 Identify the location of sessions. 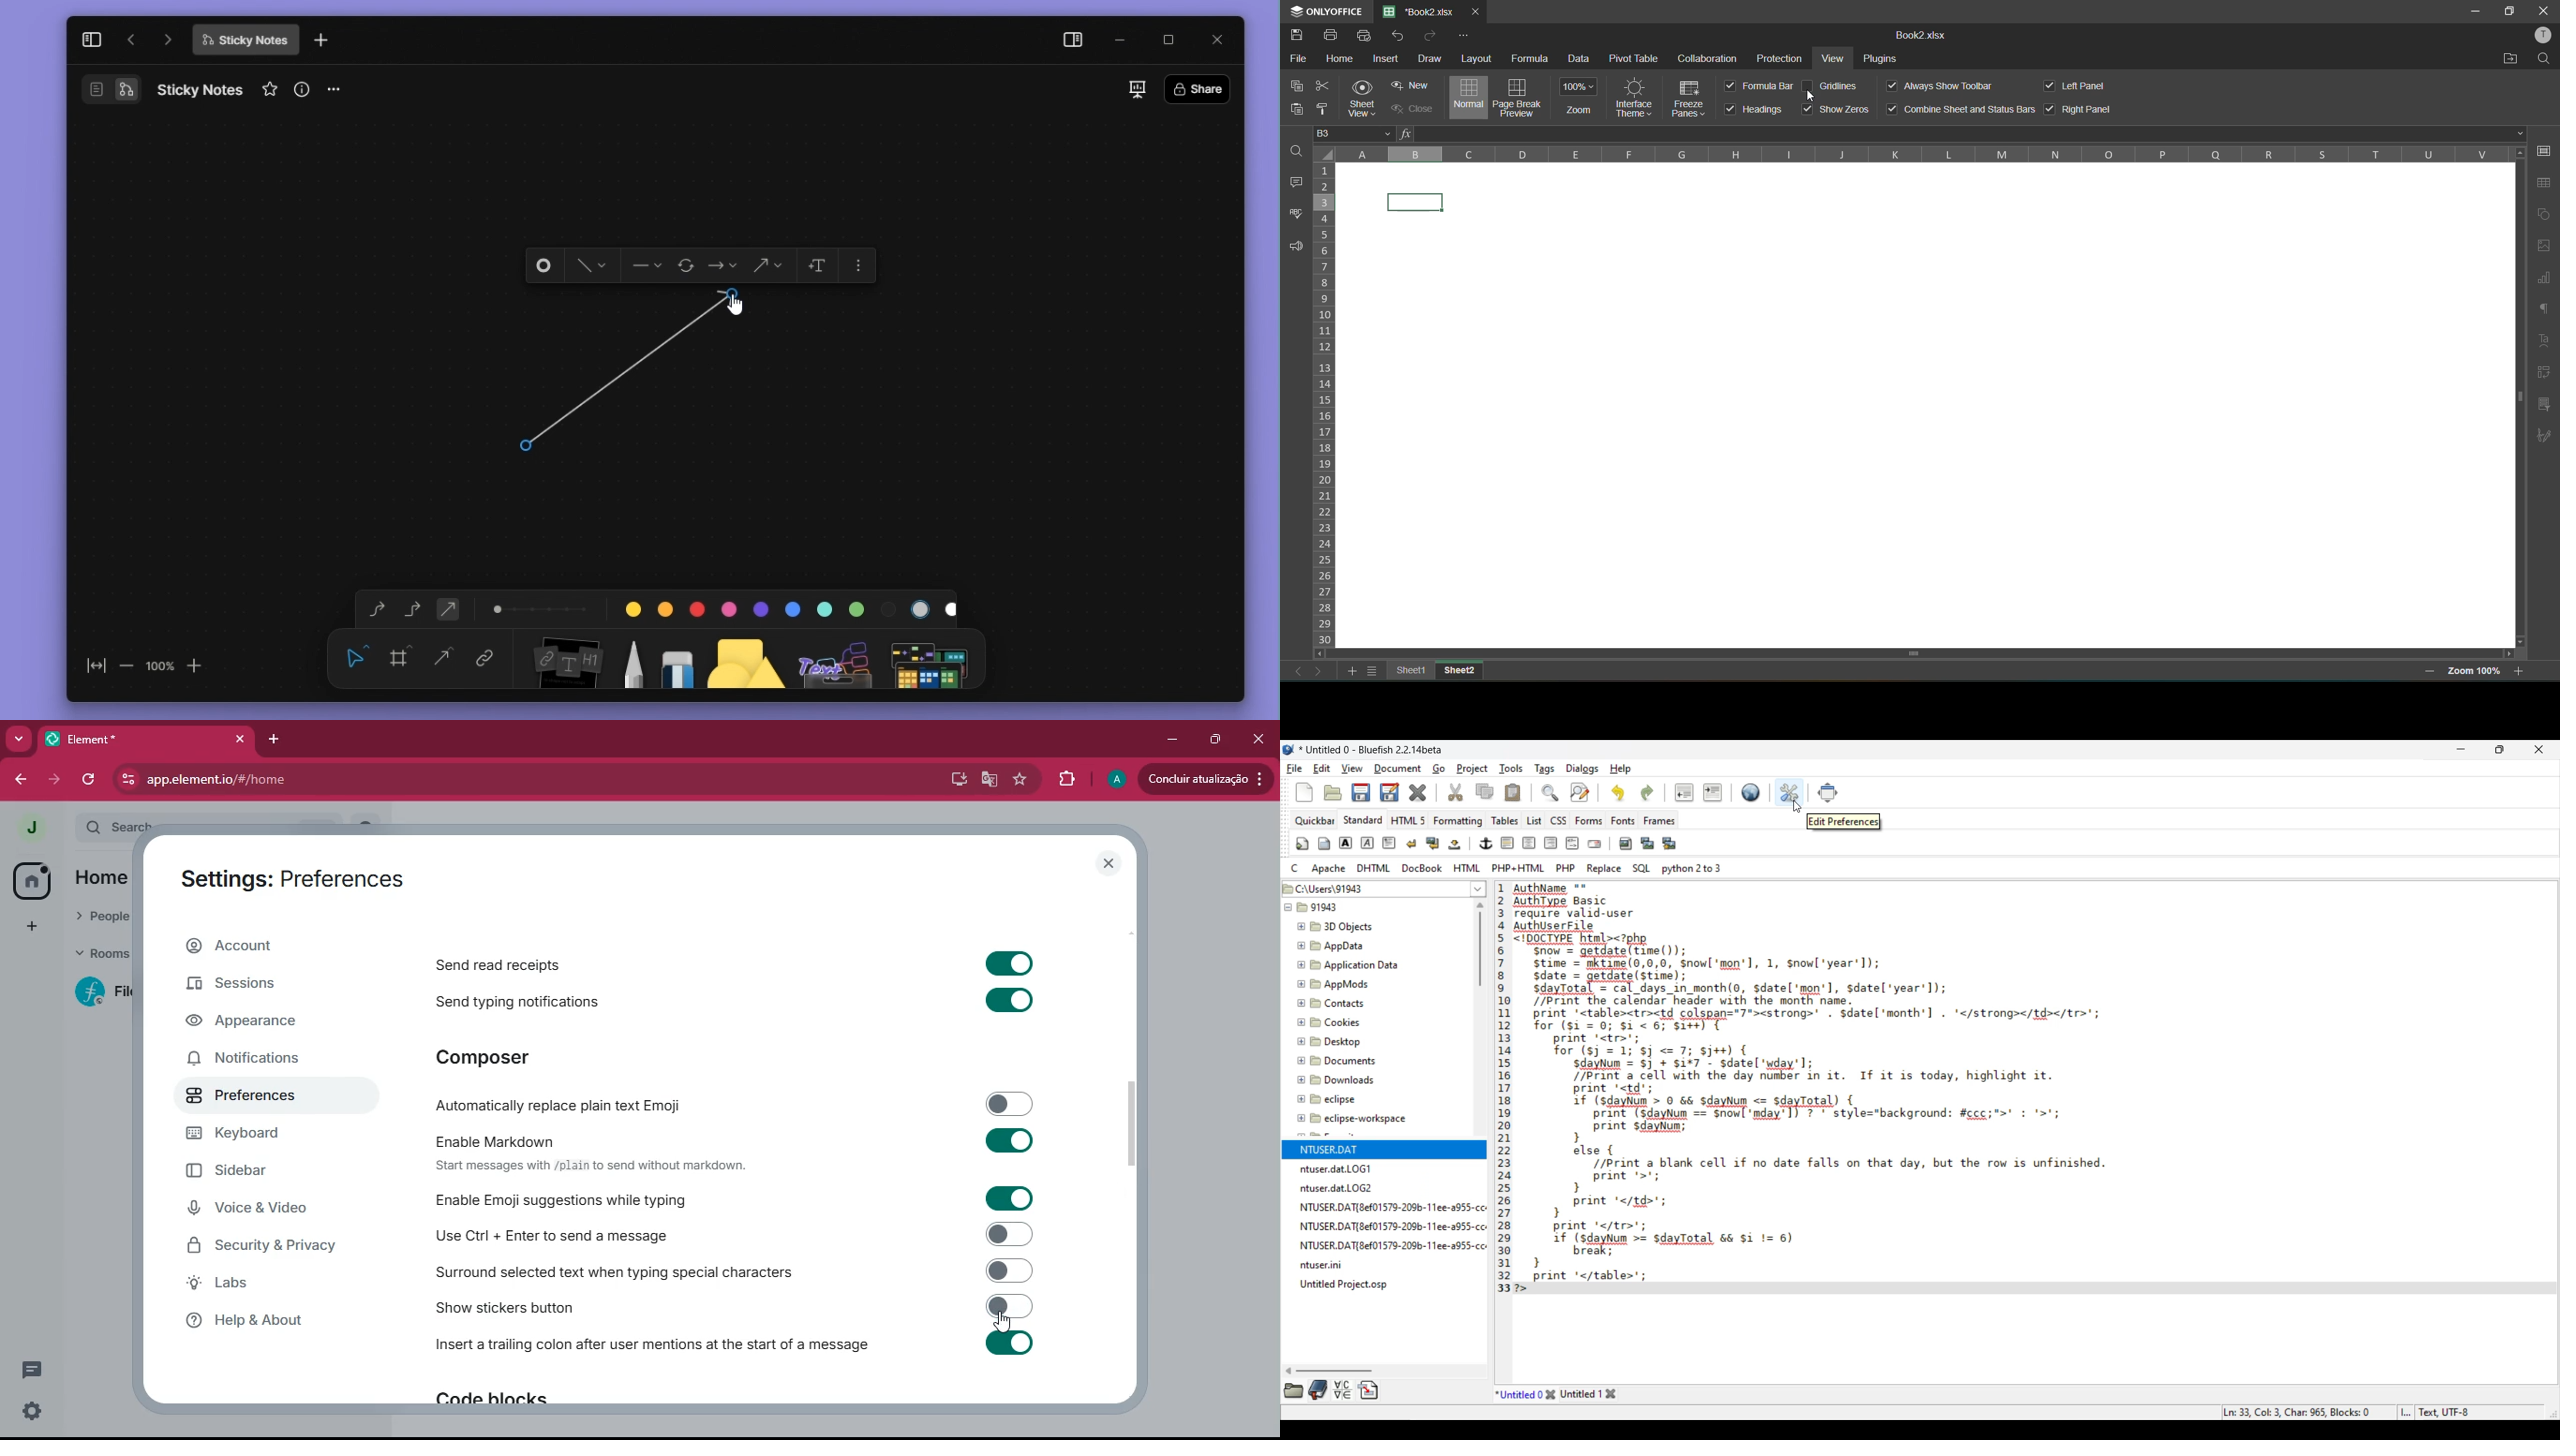
(266, 986).